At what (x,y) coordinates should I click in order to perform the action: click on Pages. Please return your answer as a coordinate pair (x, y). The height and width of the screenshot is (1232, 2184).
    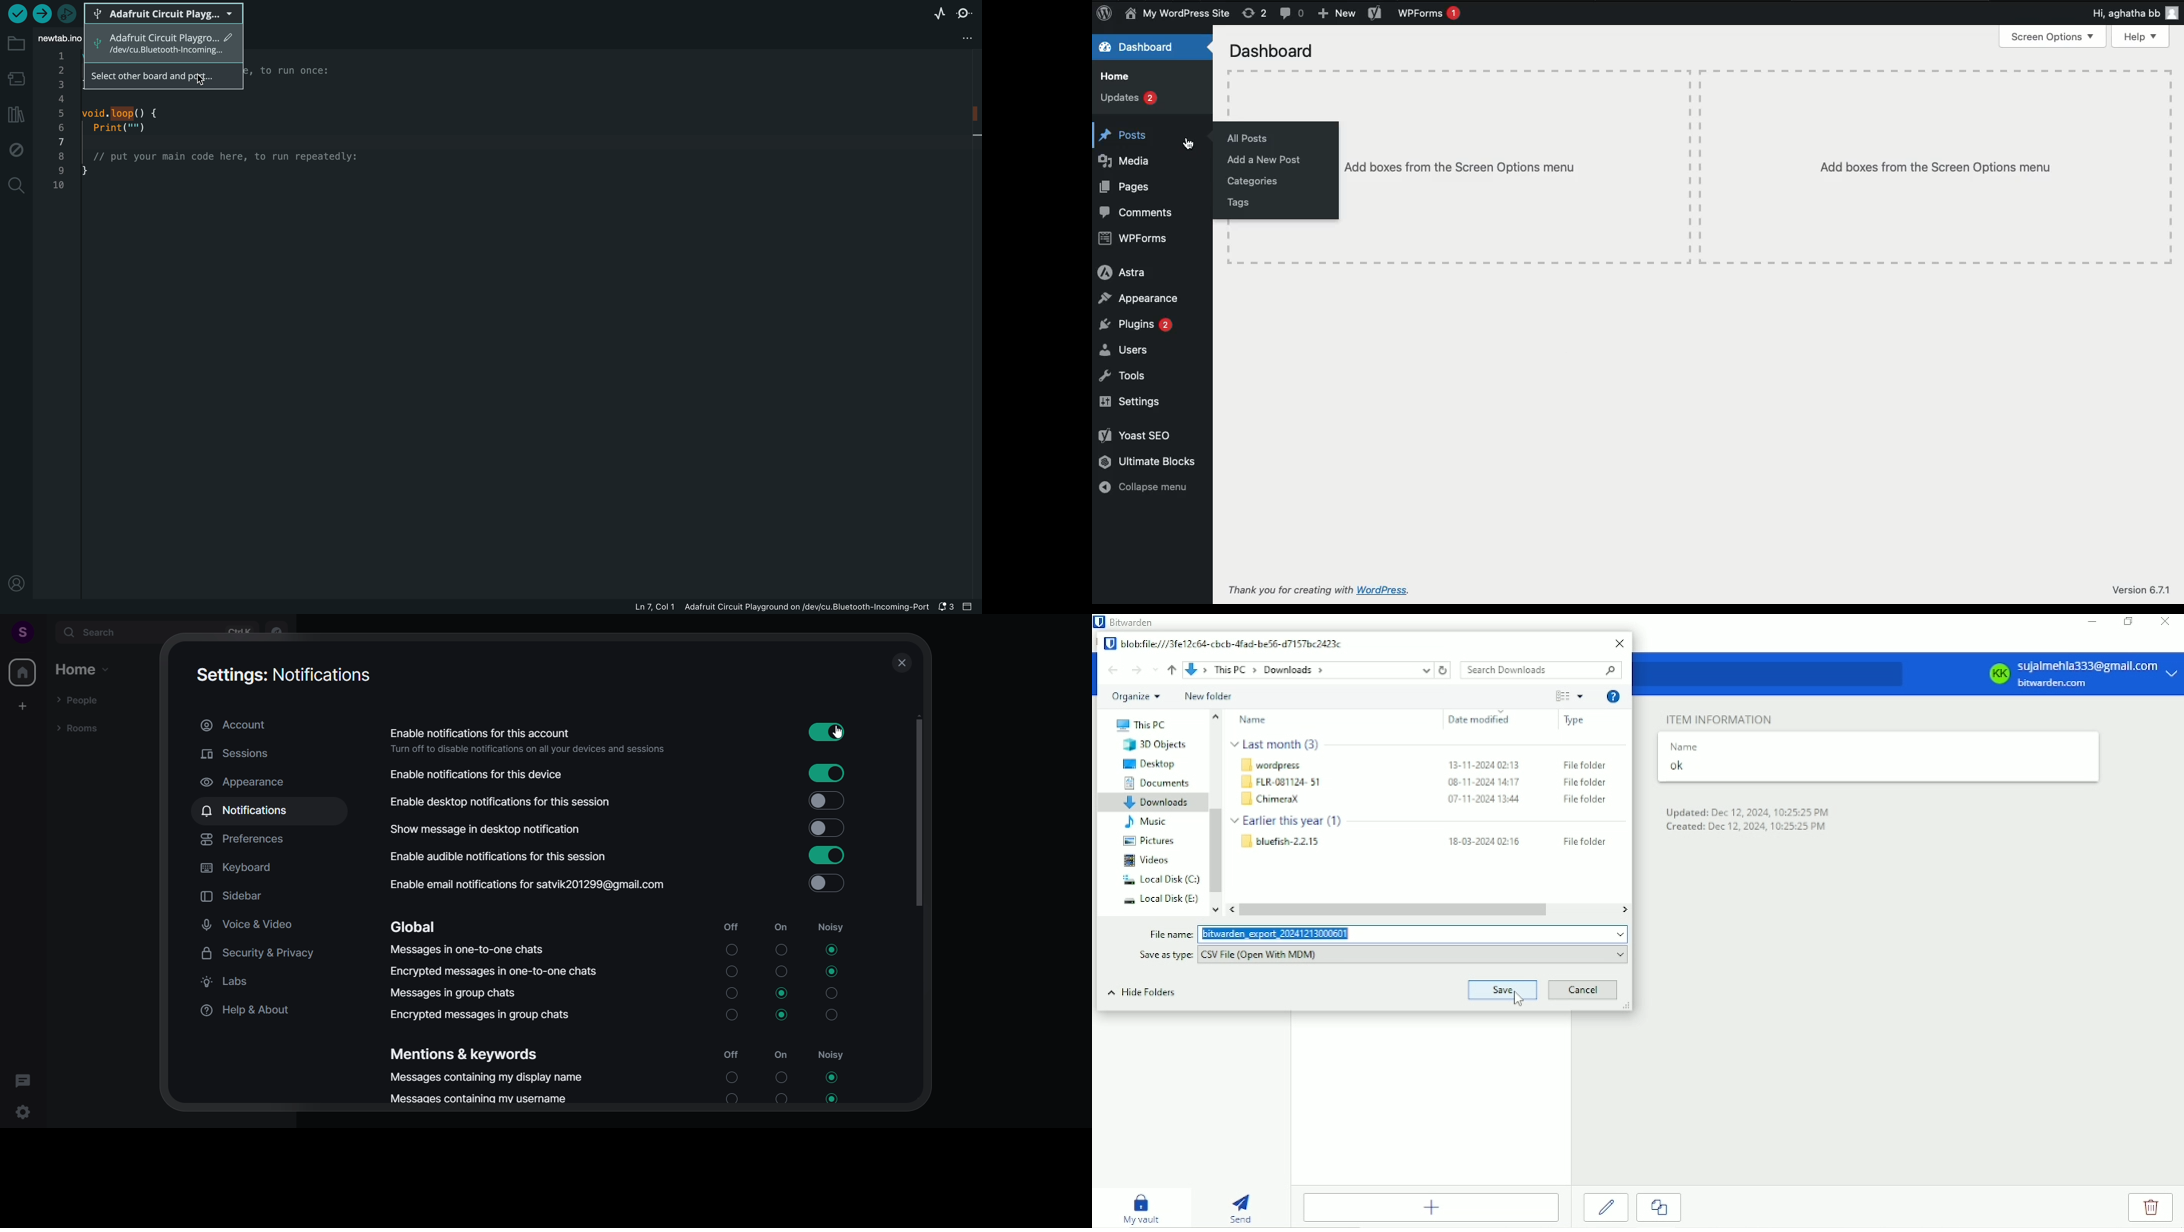
    Looking at the image, I should click on (1126, 187).